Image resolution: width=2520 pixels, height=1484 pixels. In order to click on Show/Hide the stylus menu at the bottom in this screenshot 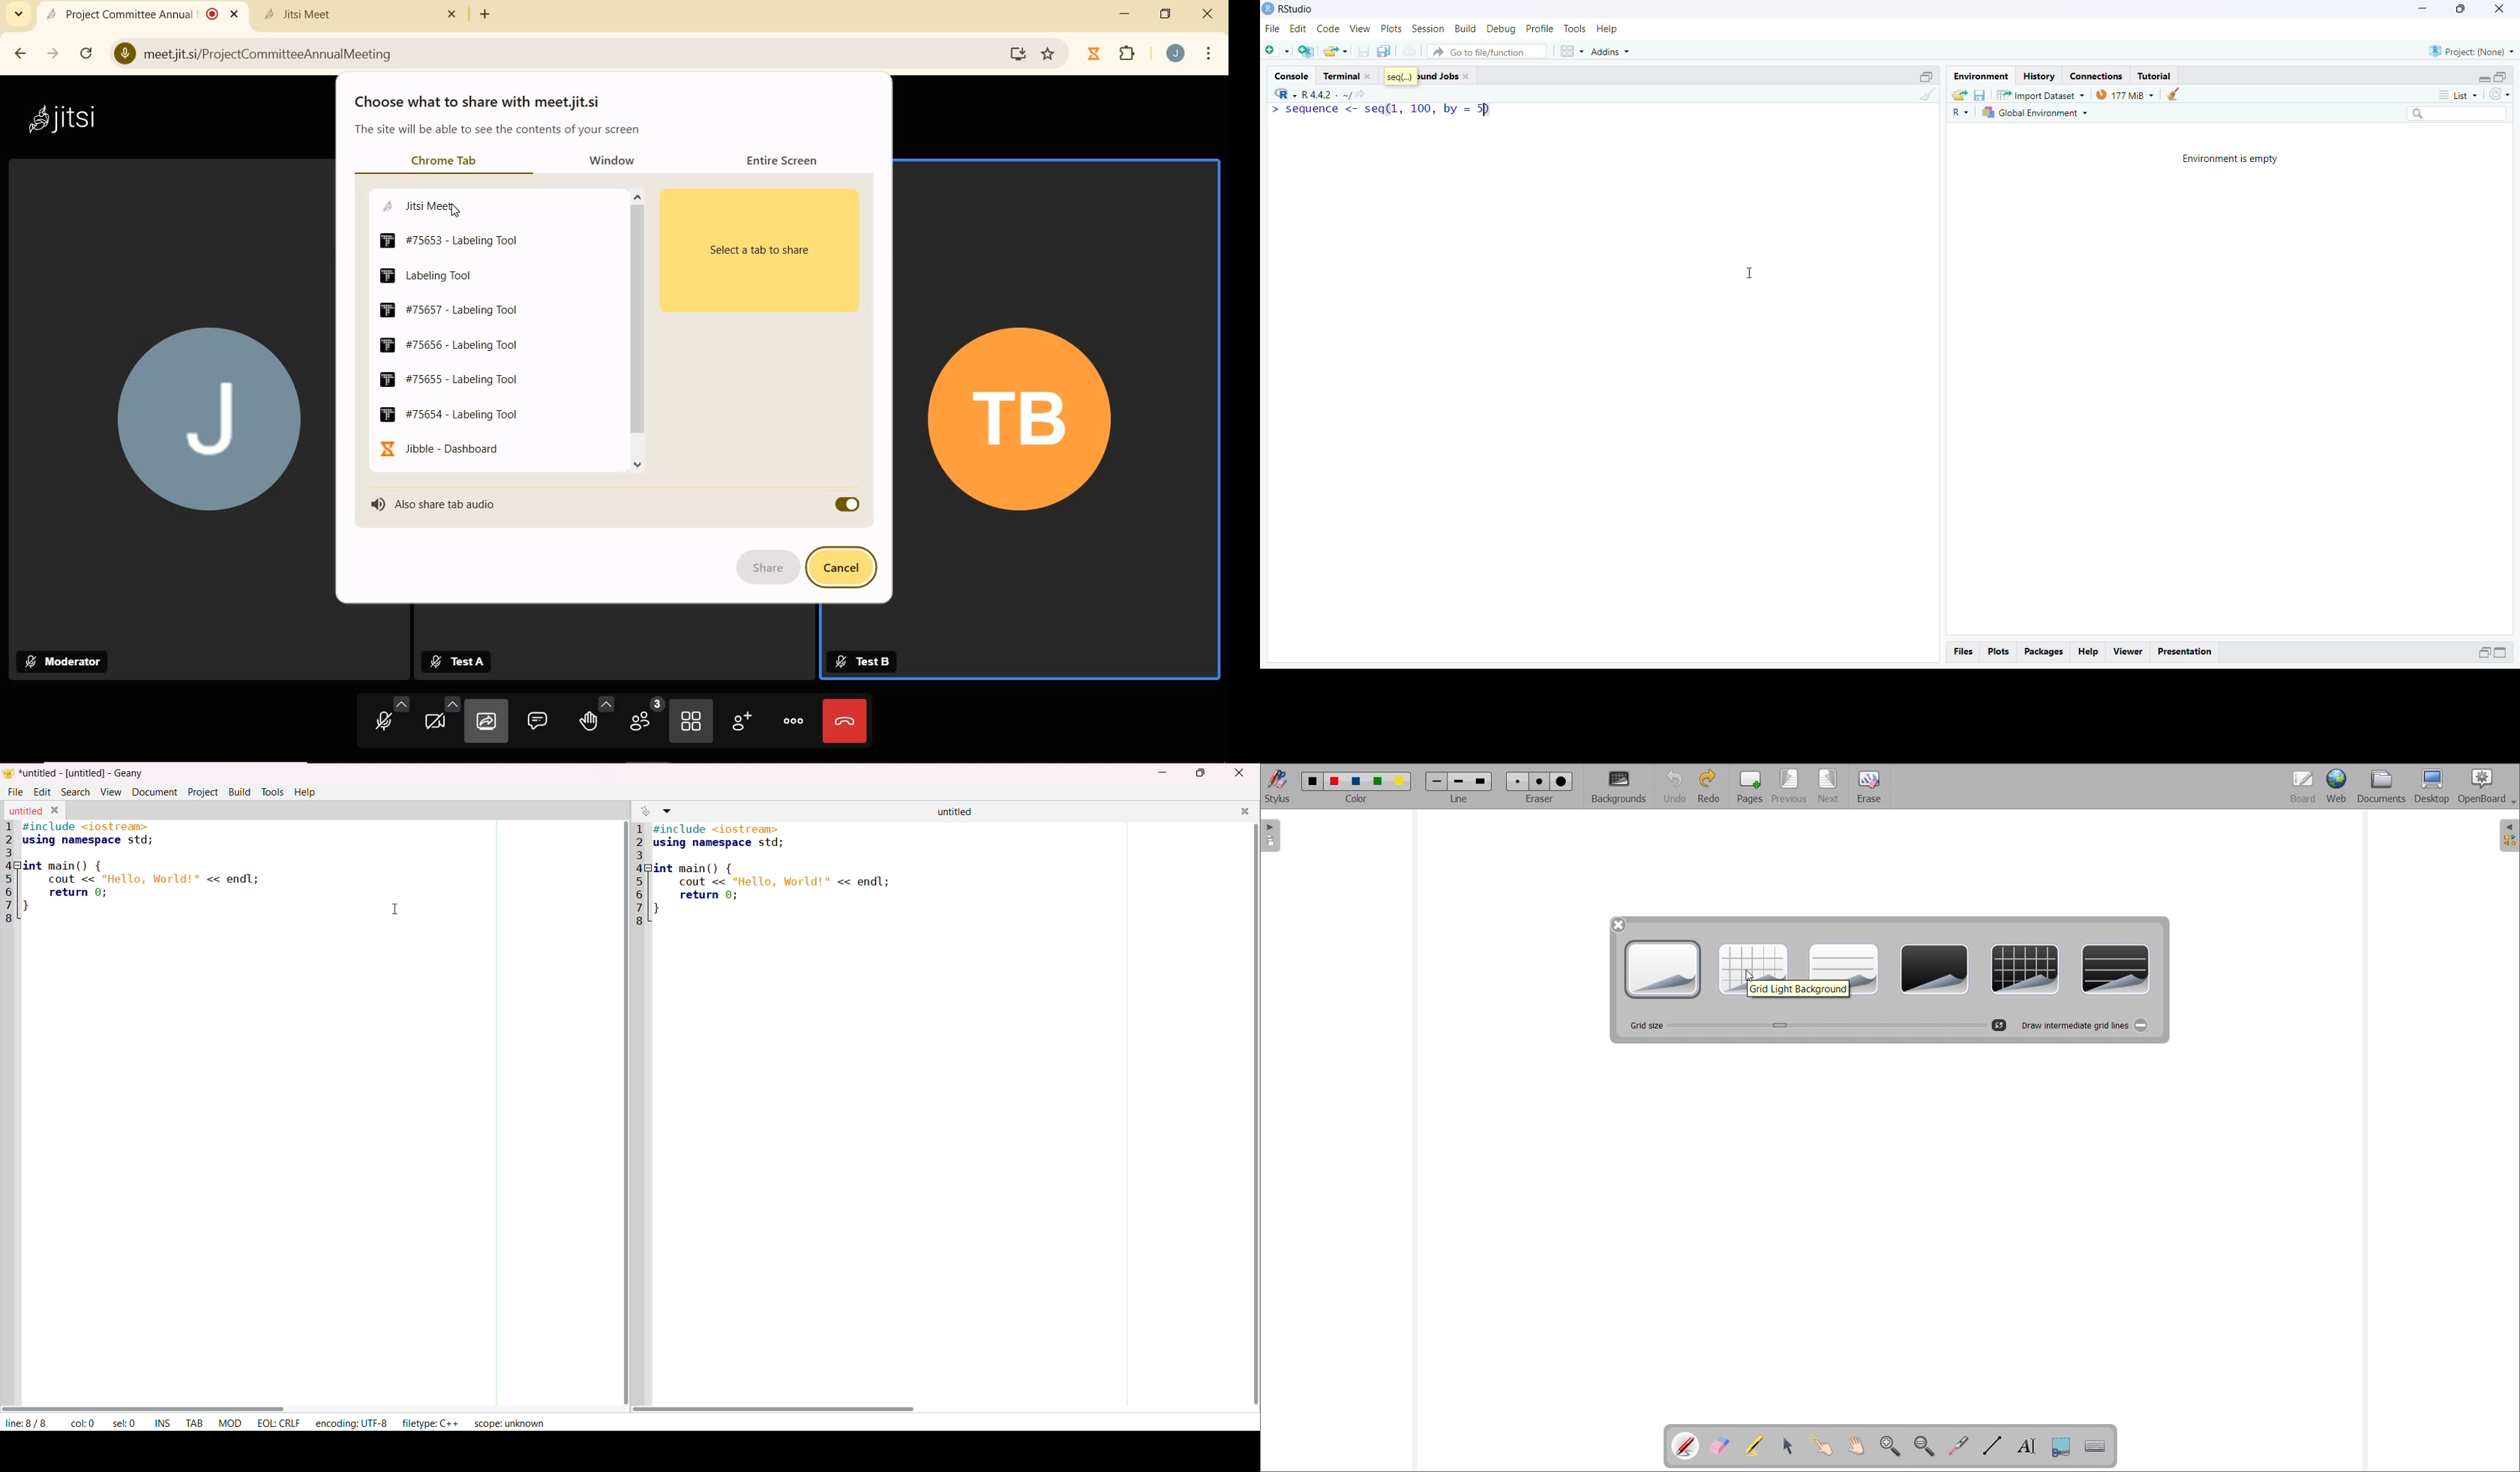, I will do `click(1278, 786)`.